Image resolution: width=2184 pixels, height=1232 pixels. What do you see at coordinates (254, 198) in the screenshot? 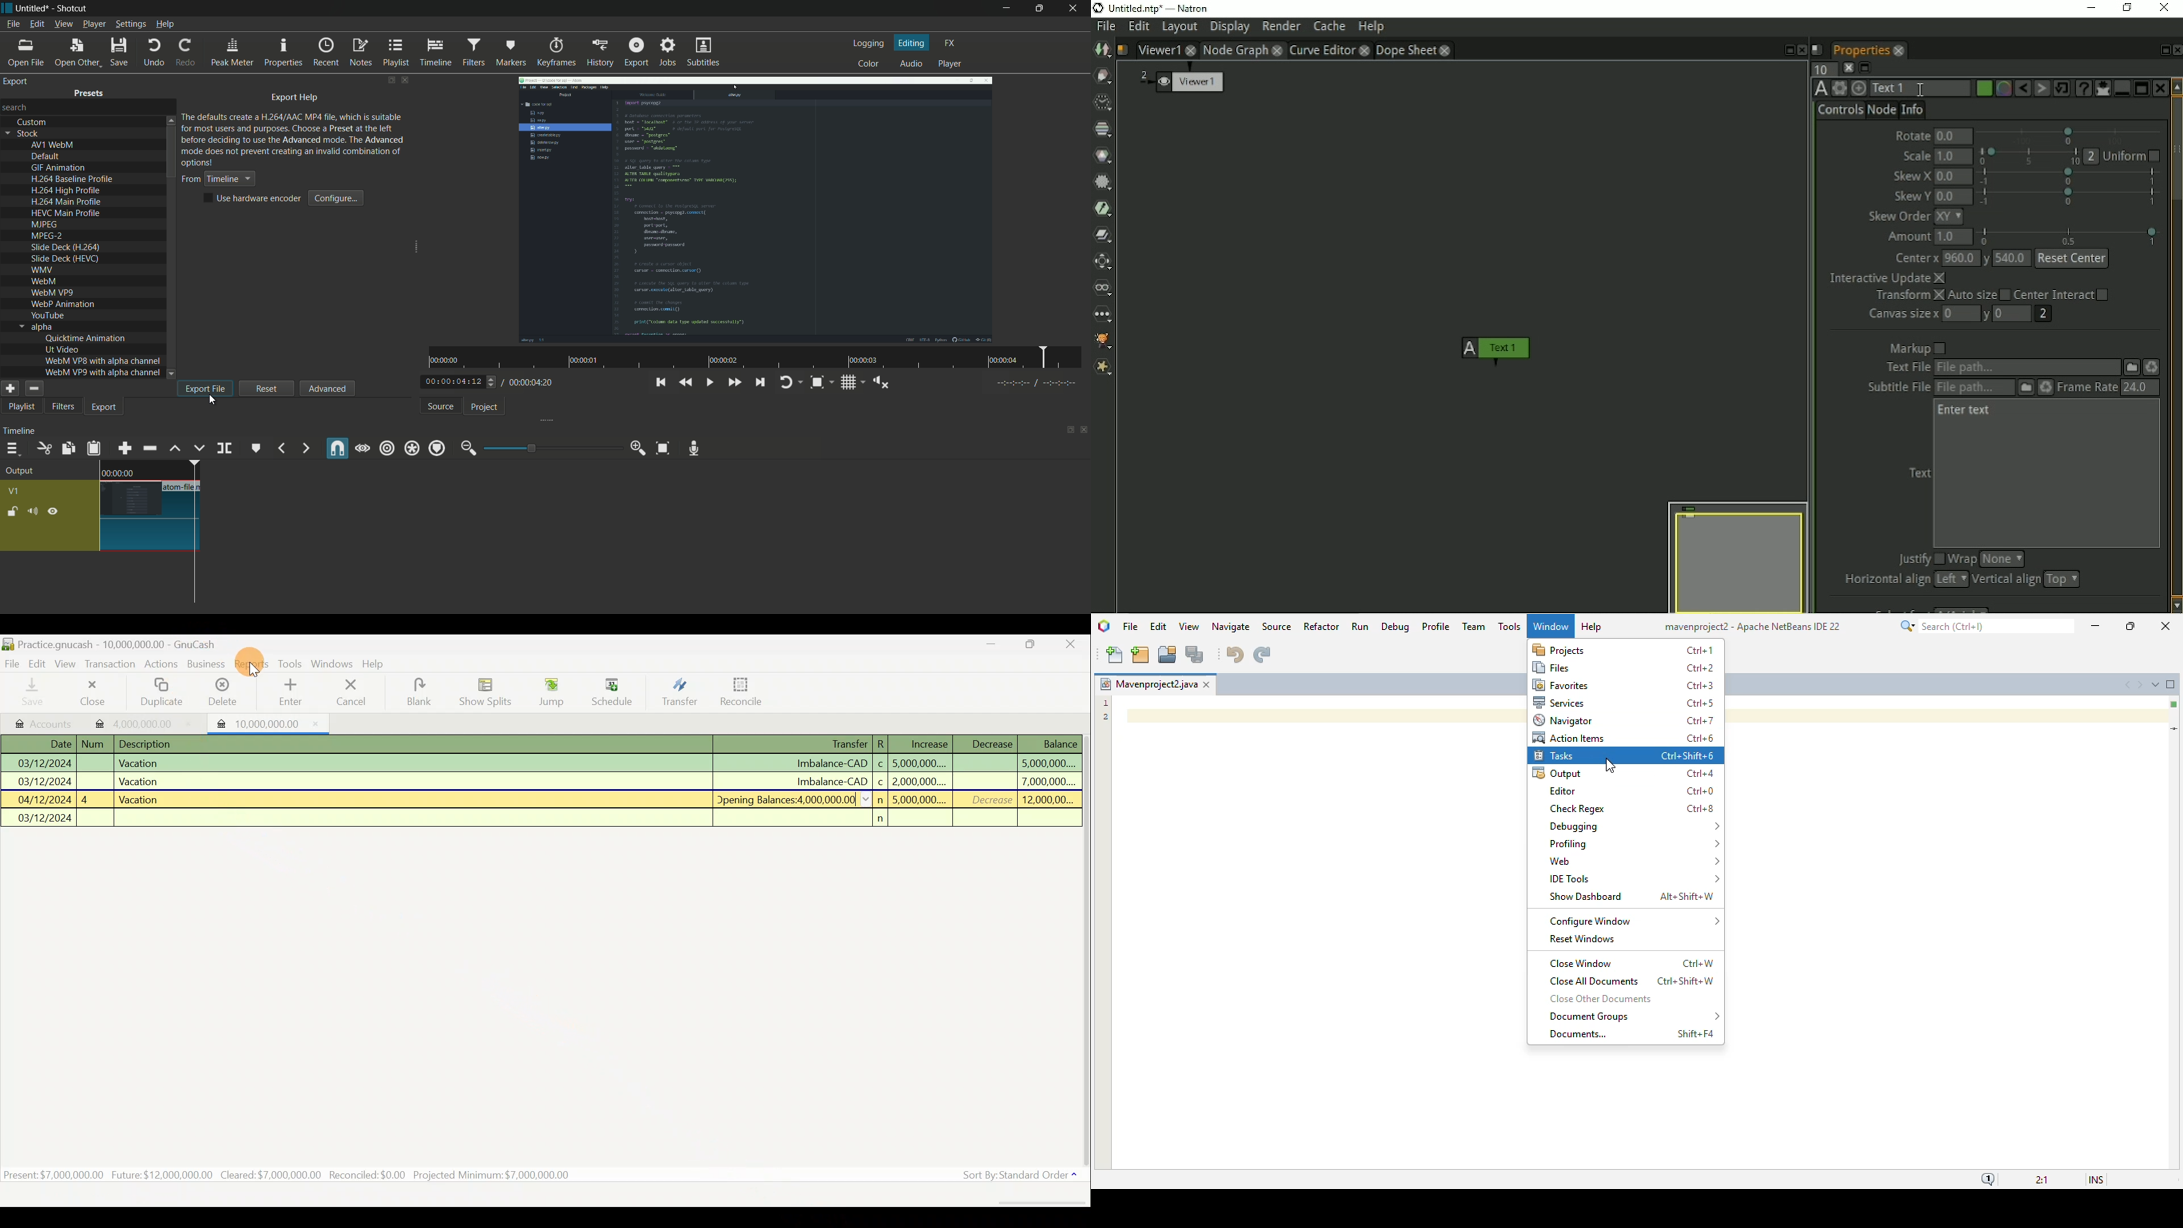
I see `use hardware encoder` at bounding box center [254, 198].